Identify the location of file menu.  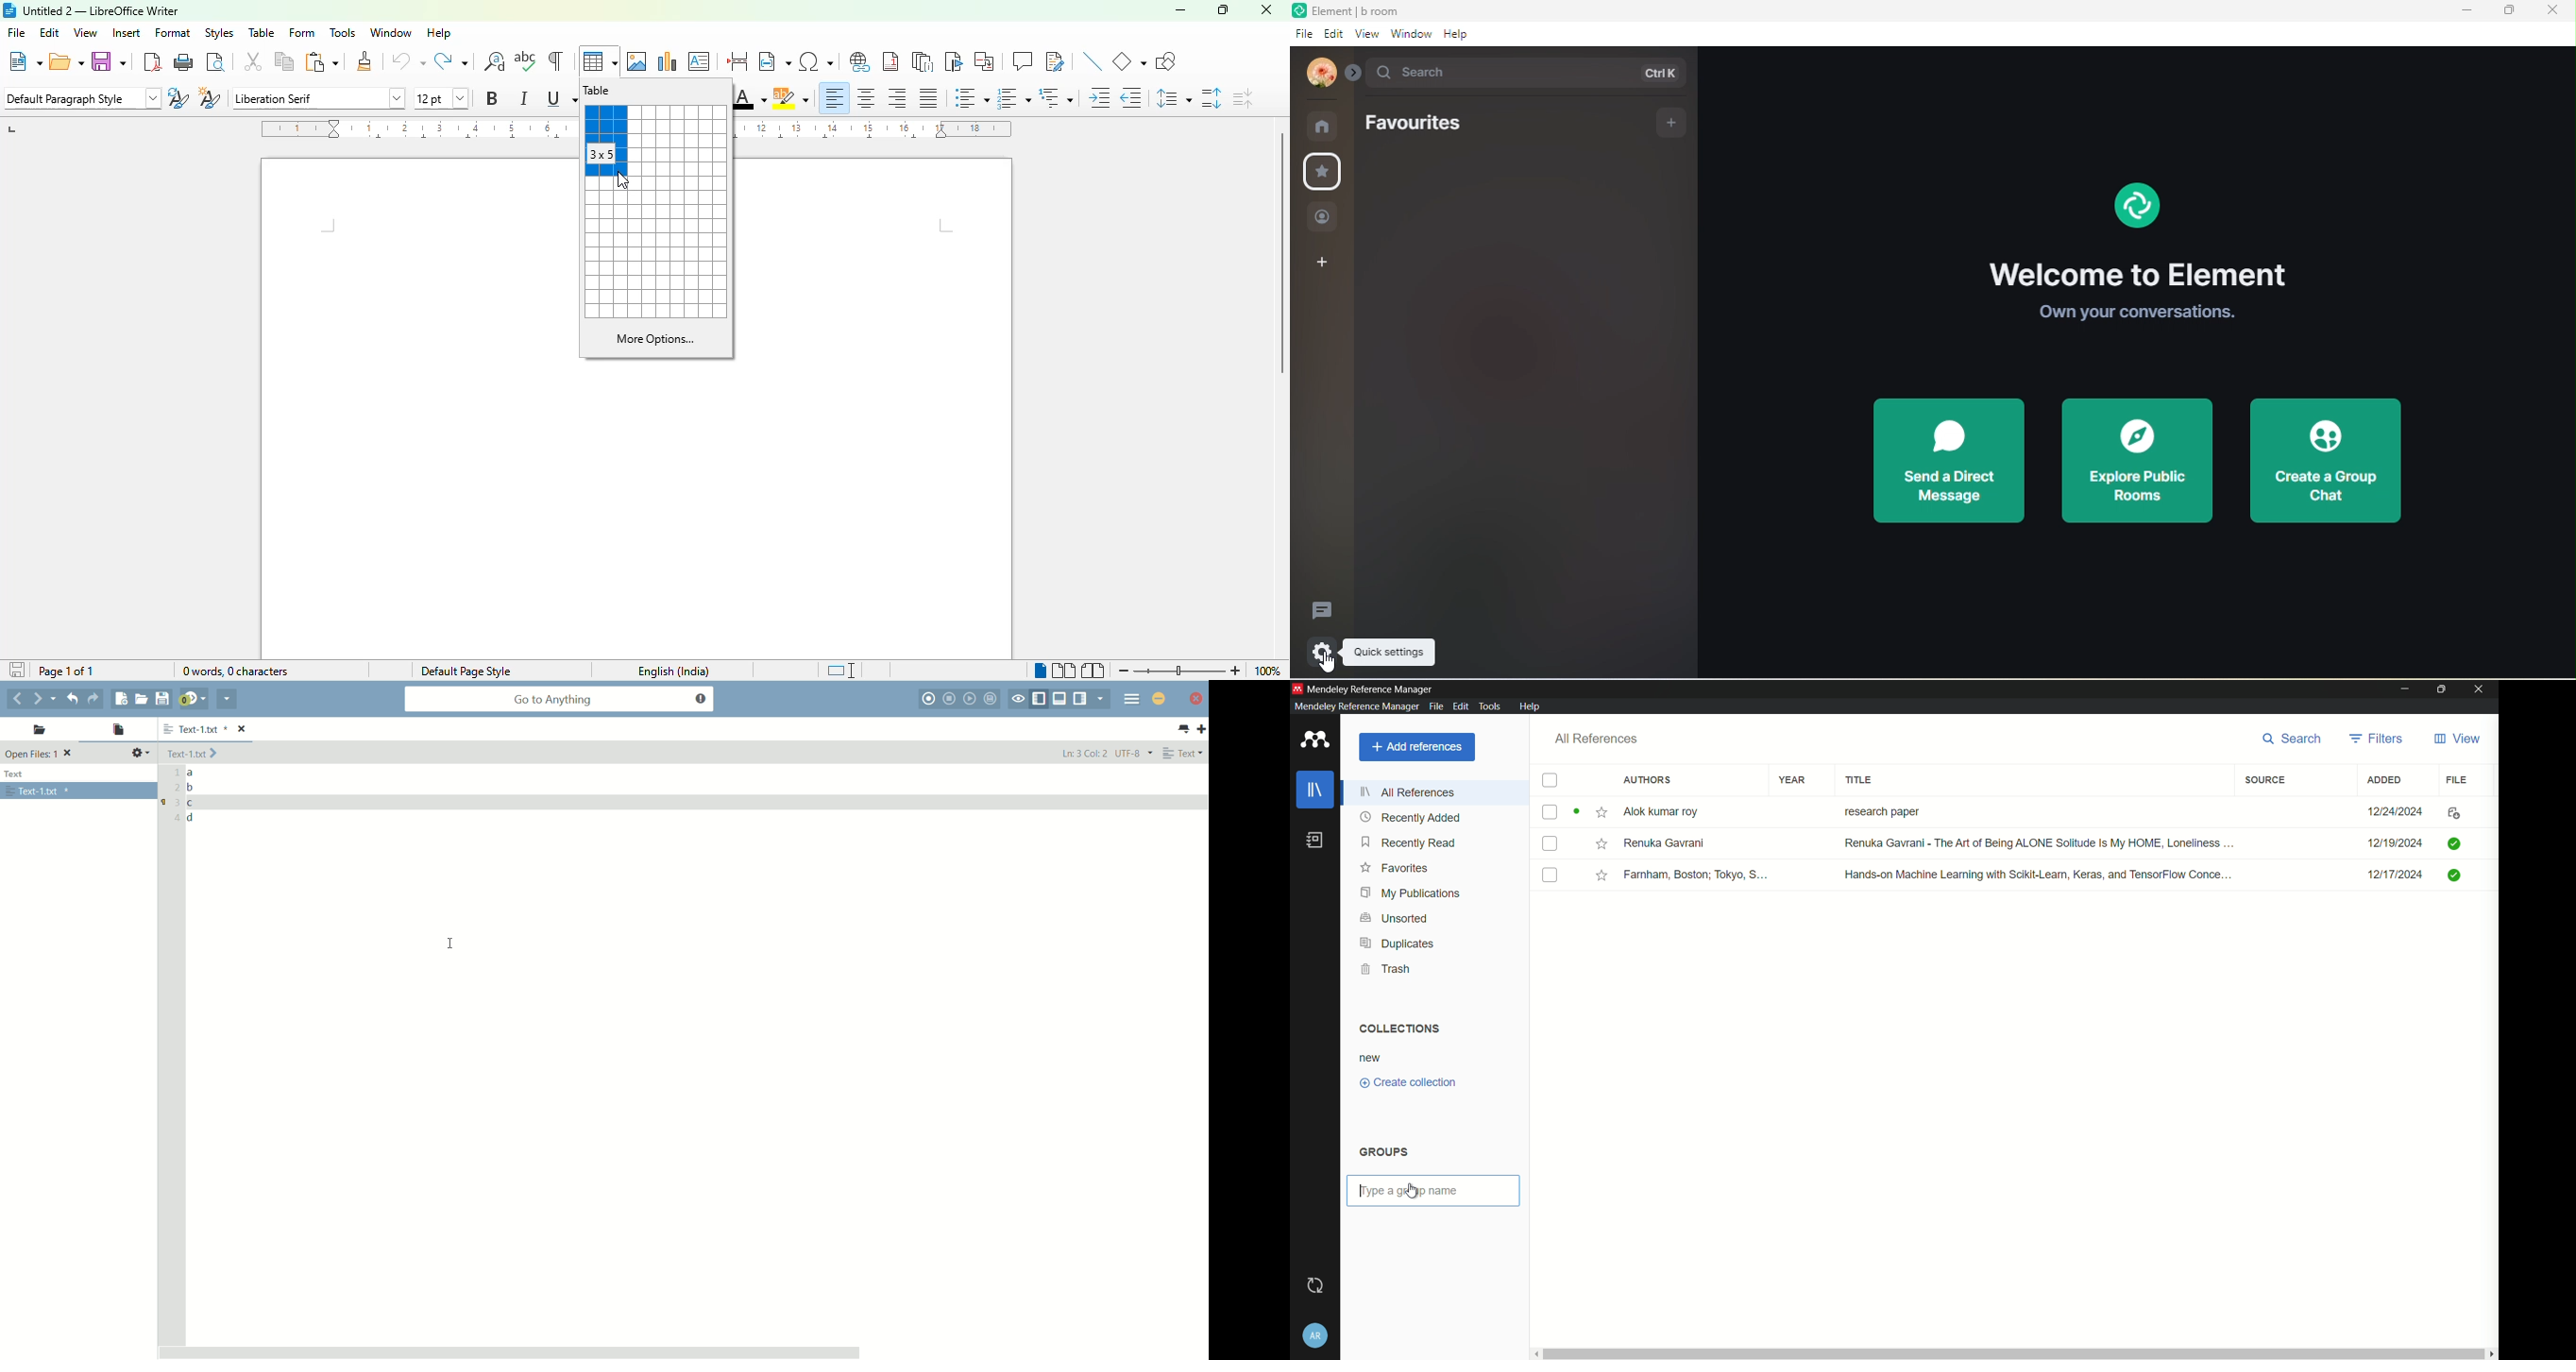
(1435, 705).